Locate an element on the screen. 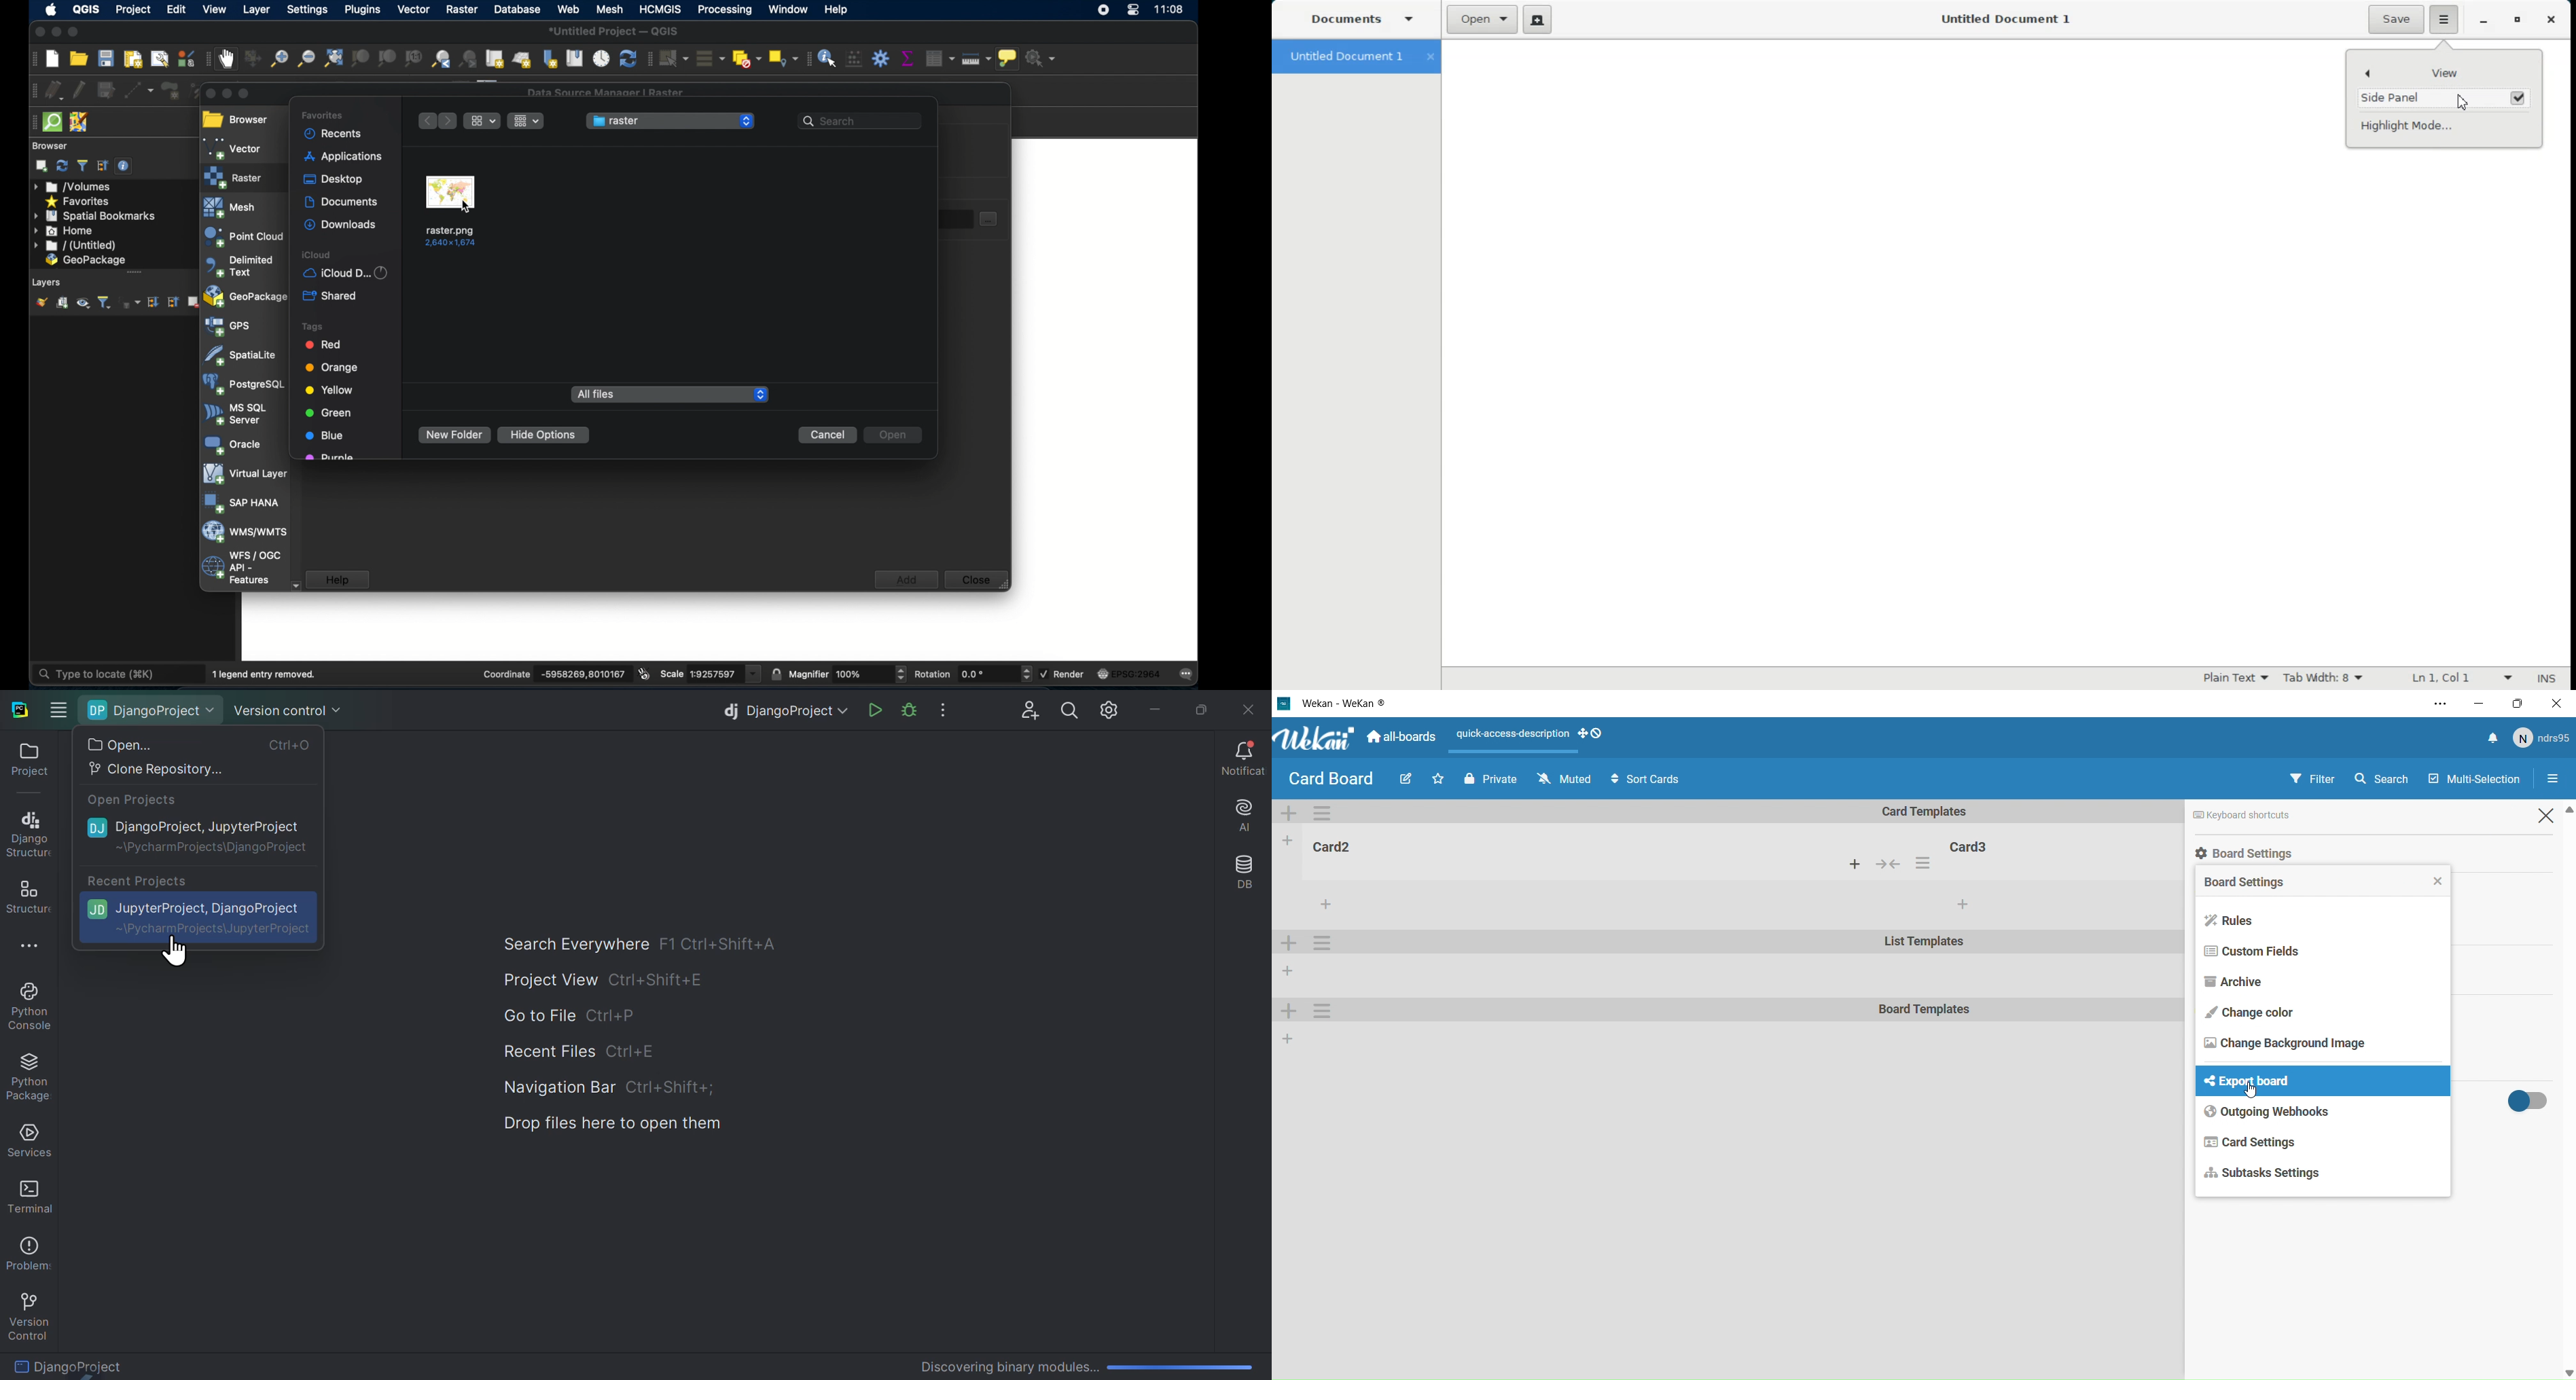 The width and height of the screenshot is (2576, 1400). Actions is located at coordinates (1896, 865).